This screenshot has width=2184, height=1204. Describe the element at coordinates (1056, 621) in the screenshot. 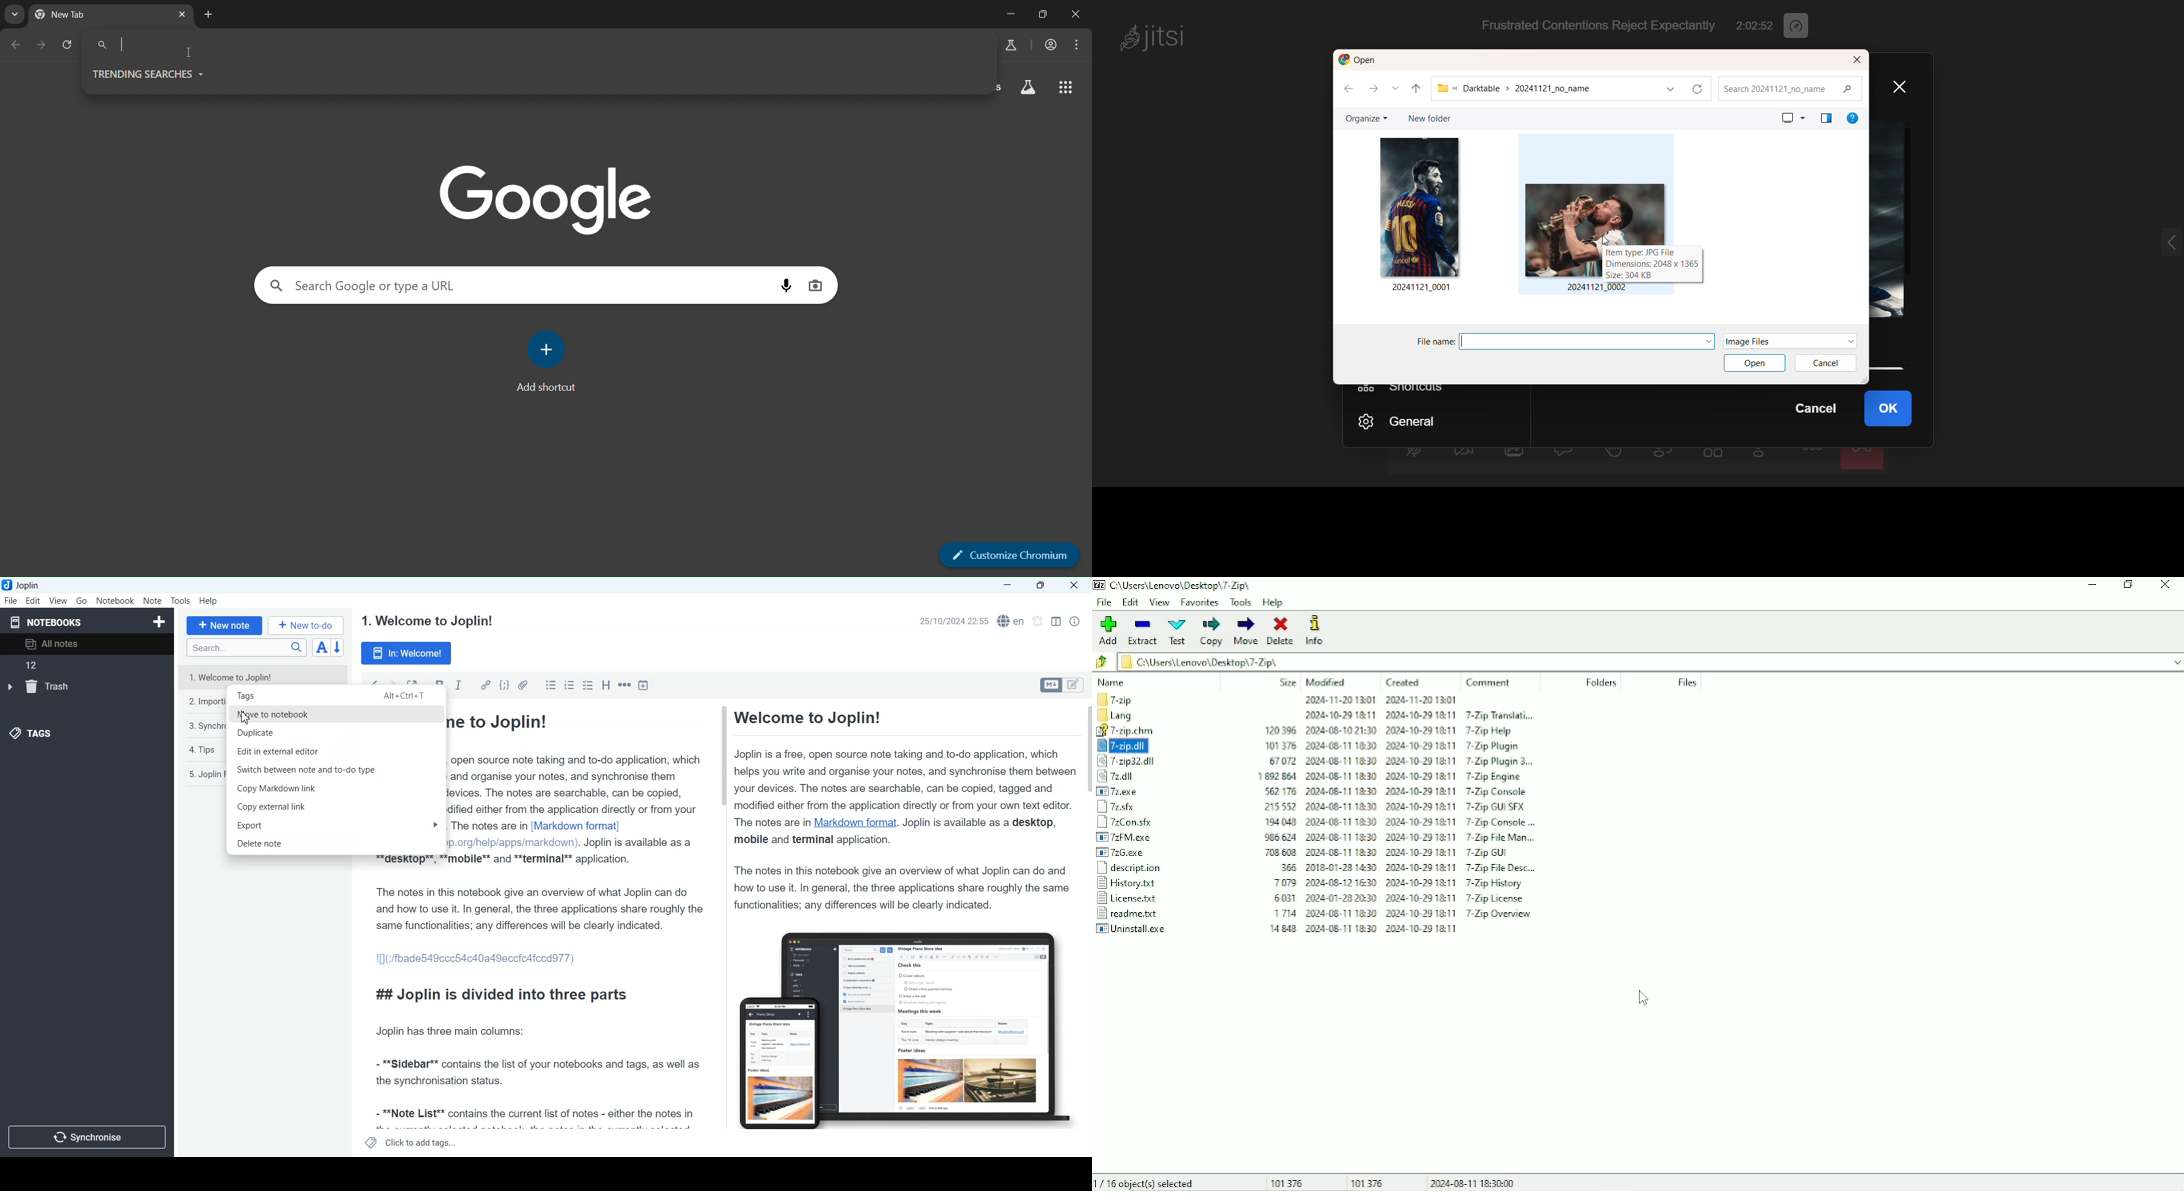

I see `Toggle editor layout` at that location.